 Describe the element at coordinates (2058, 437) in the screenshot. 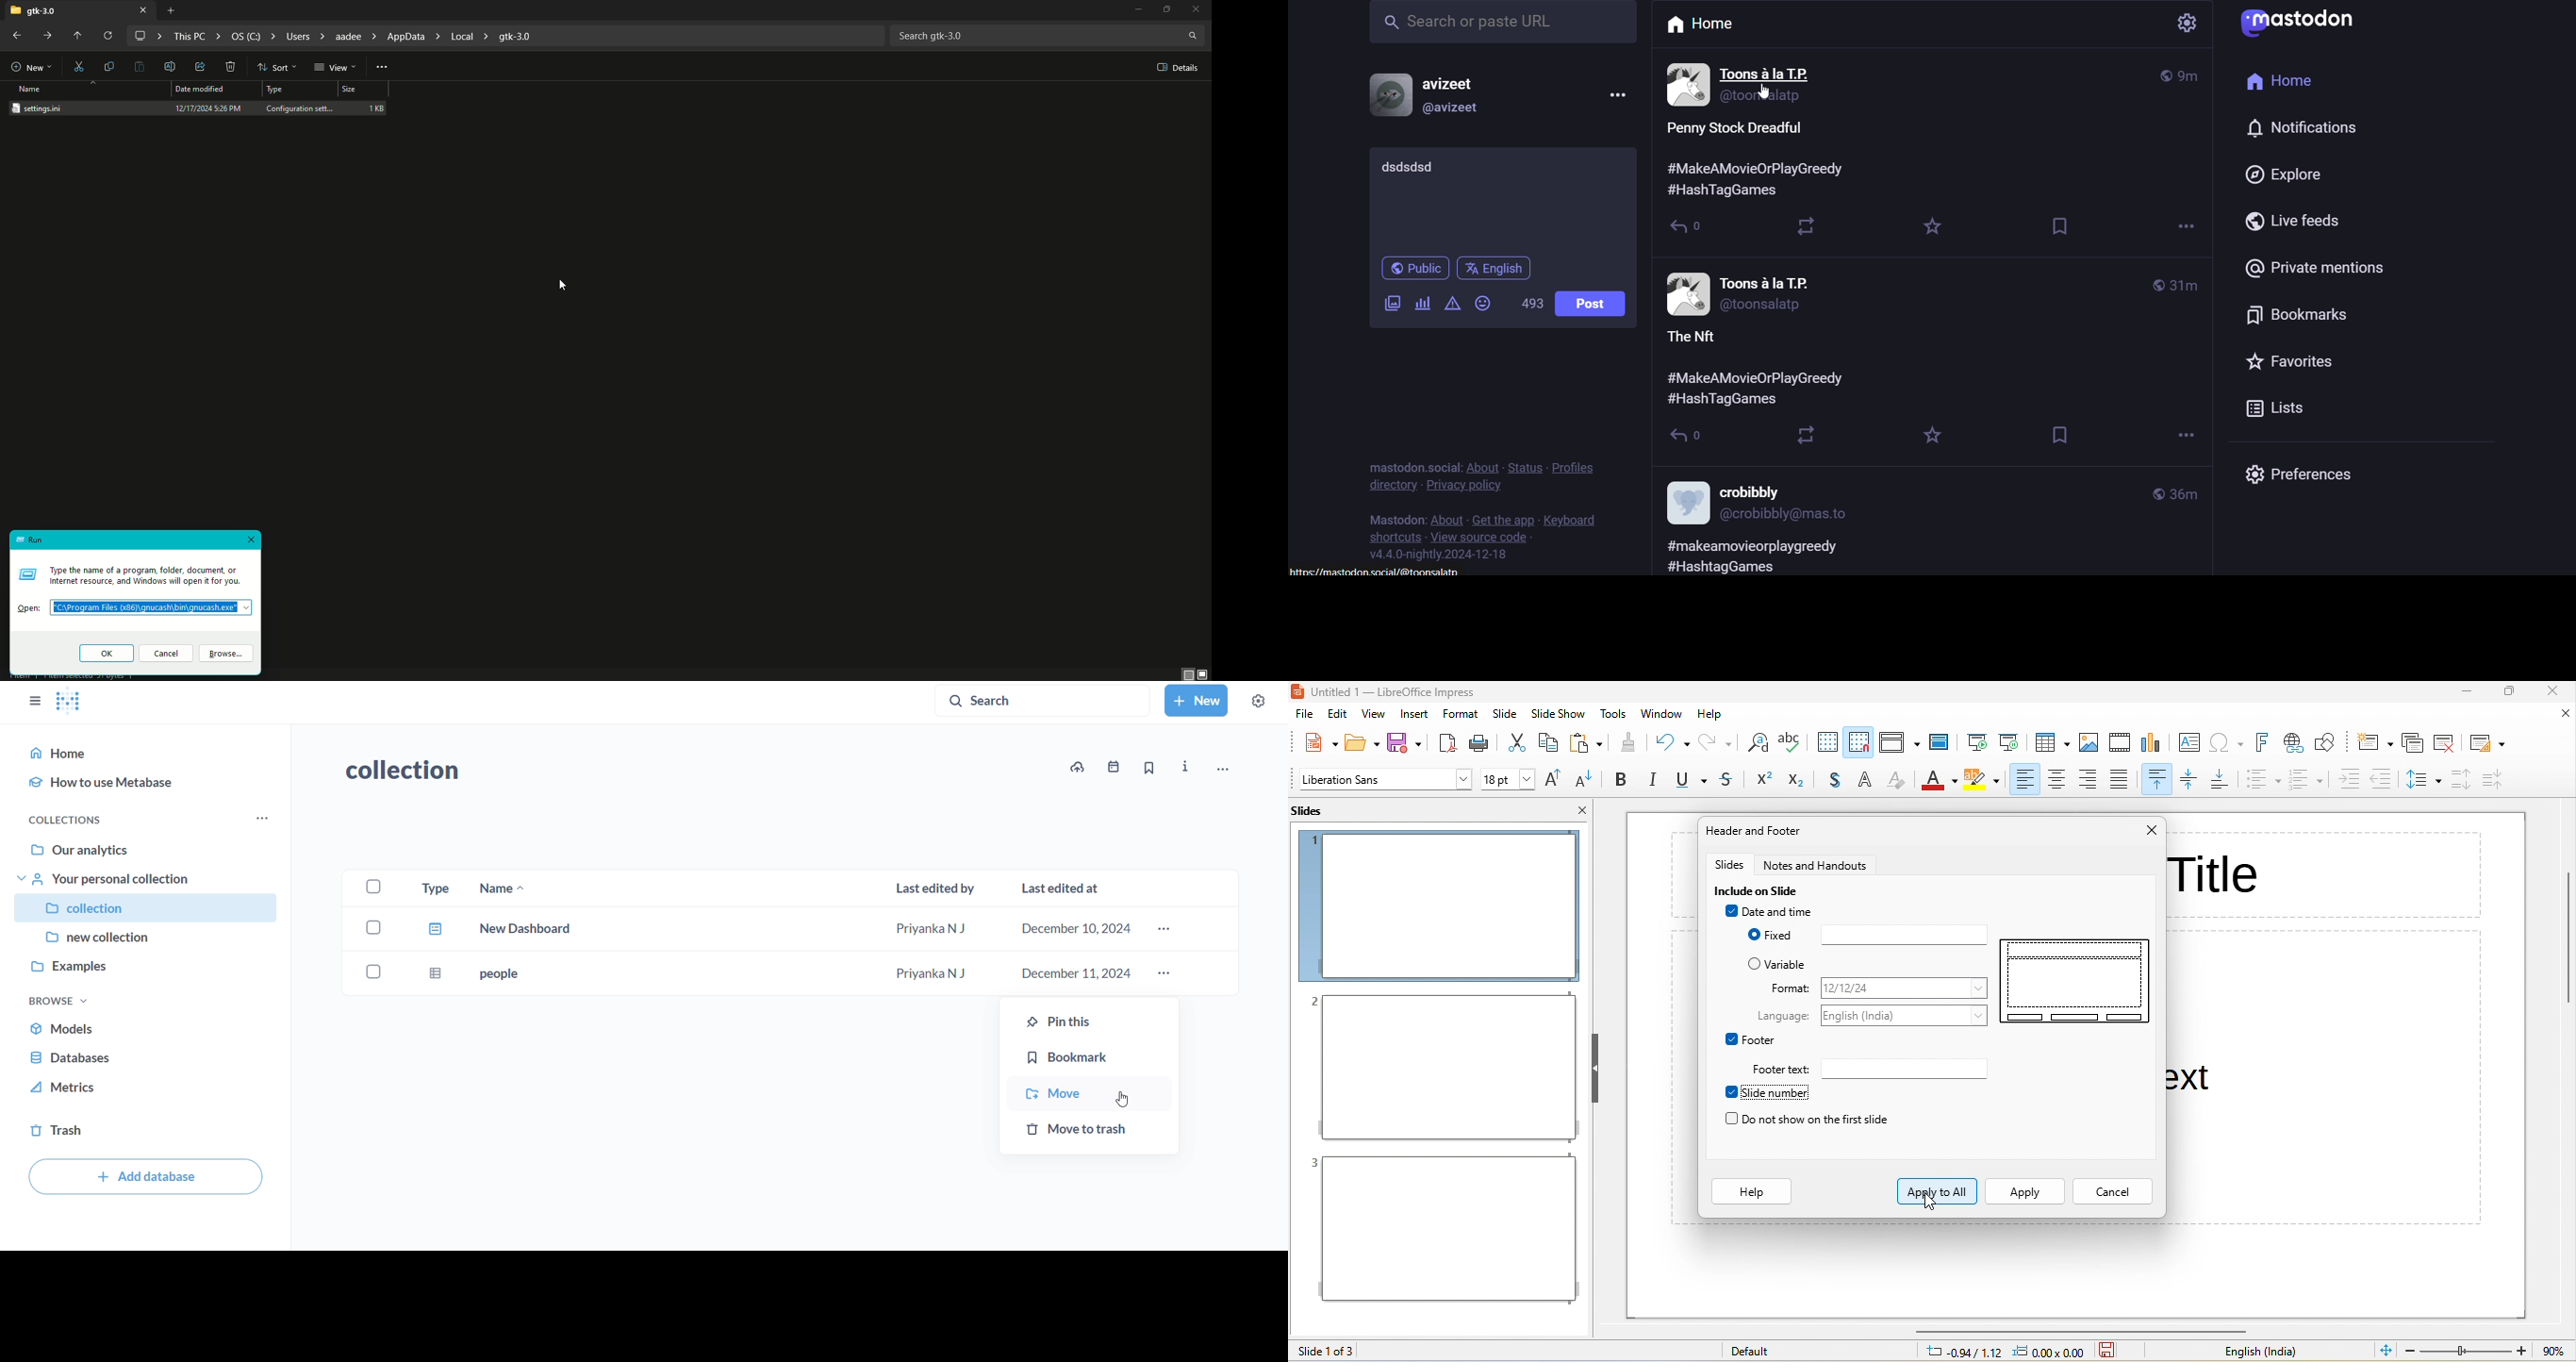

I see `` at that location.